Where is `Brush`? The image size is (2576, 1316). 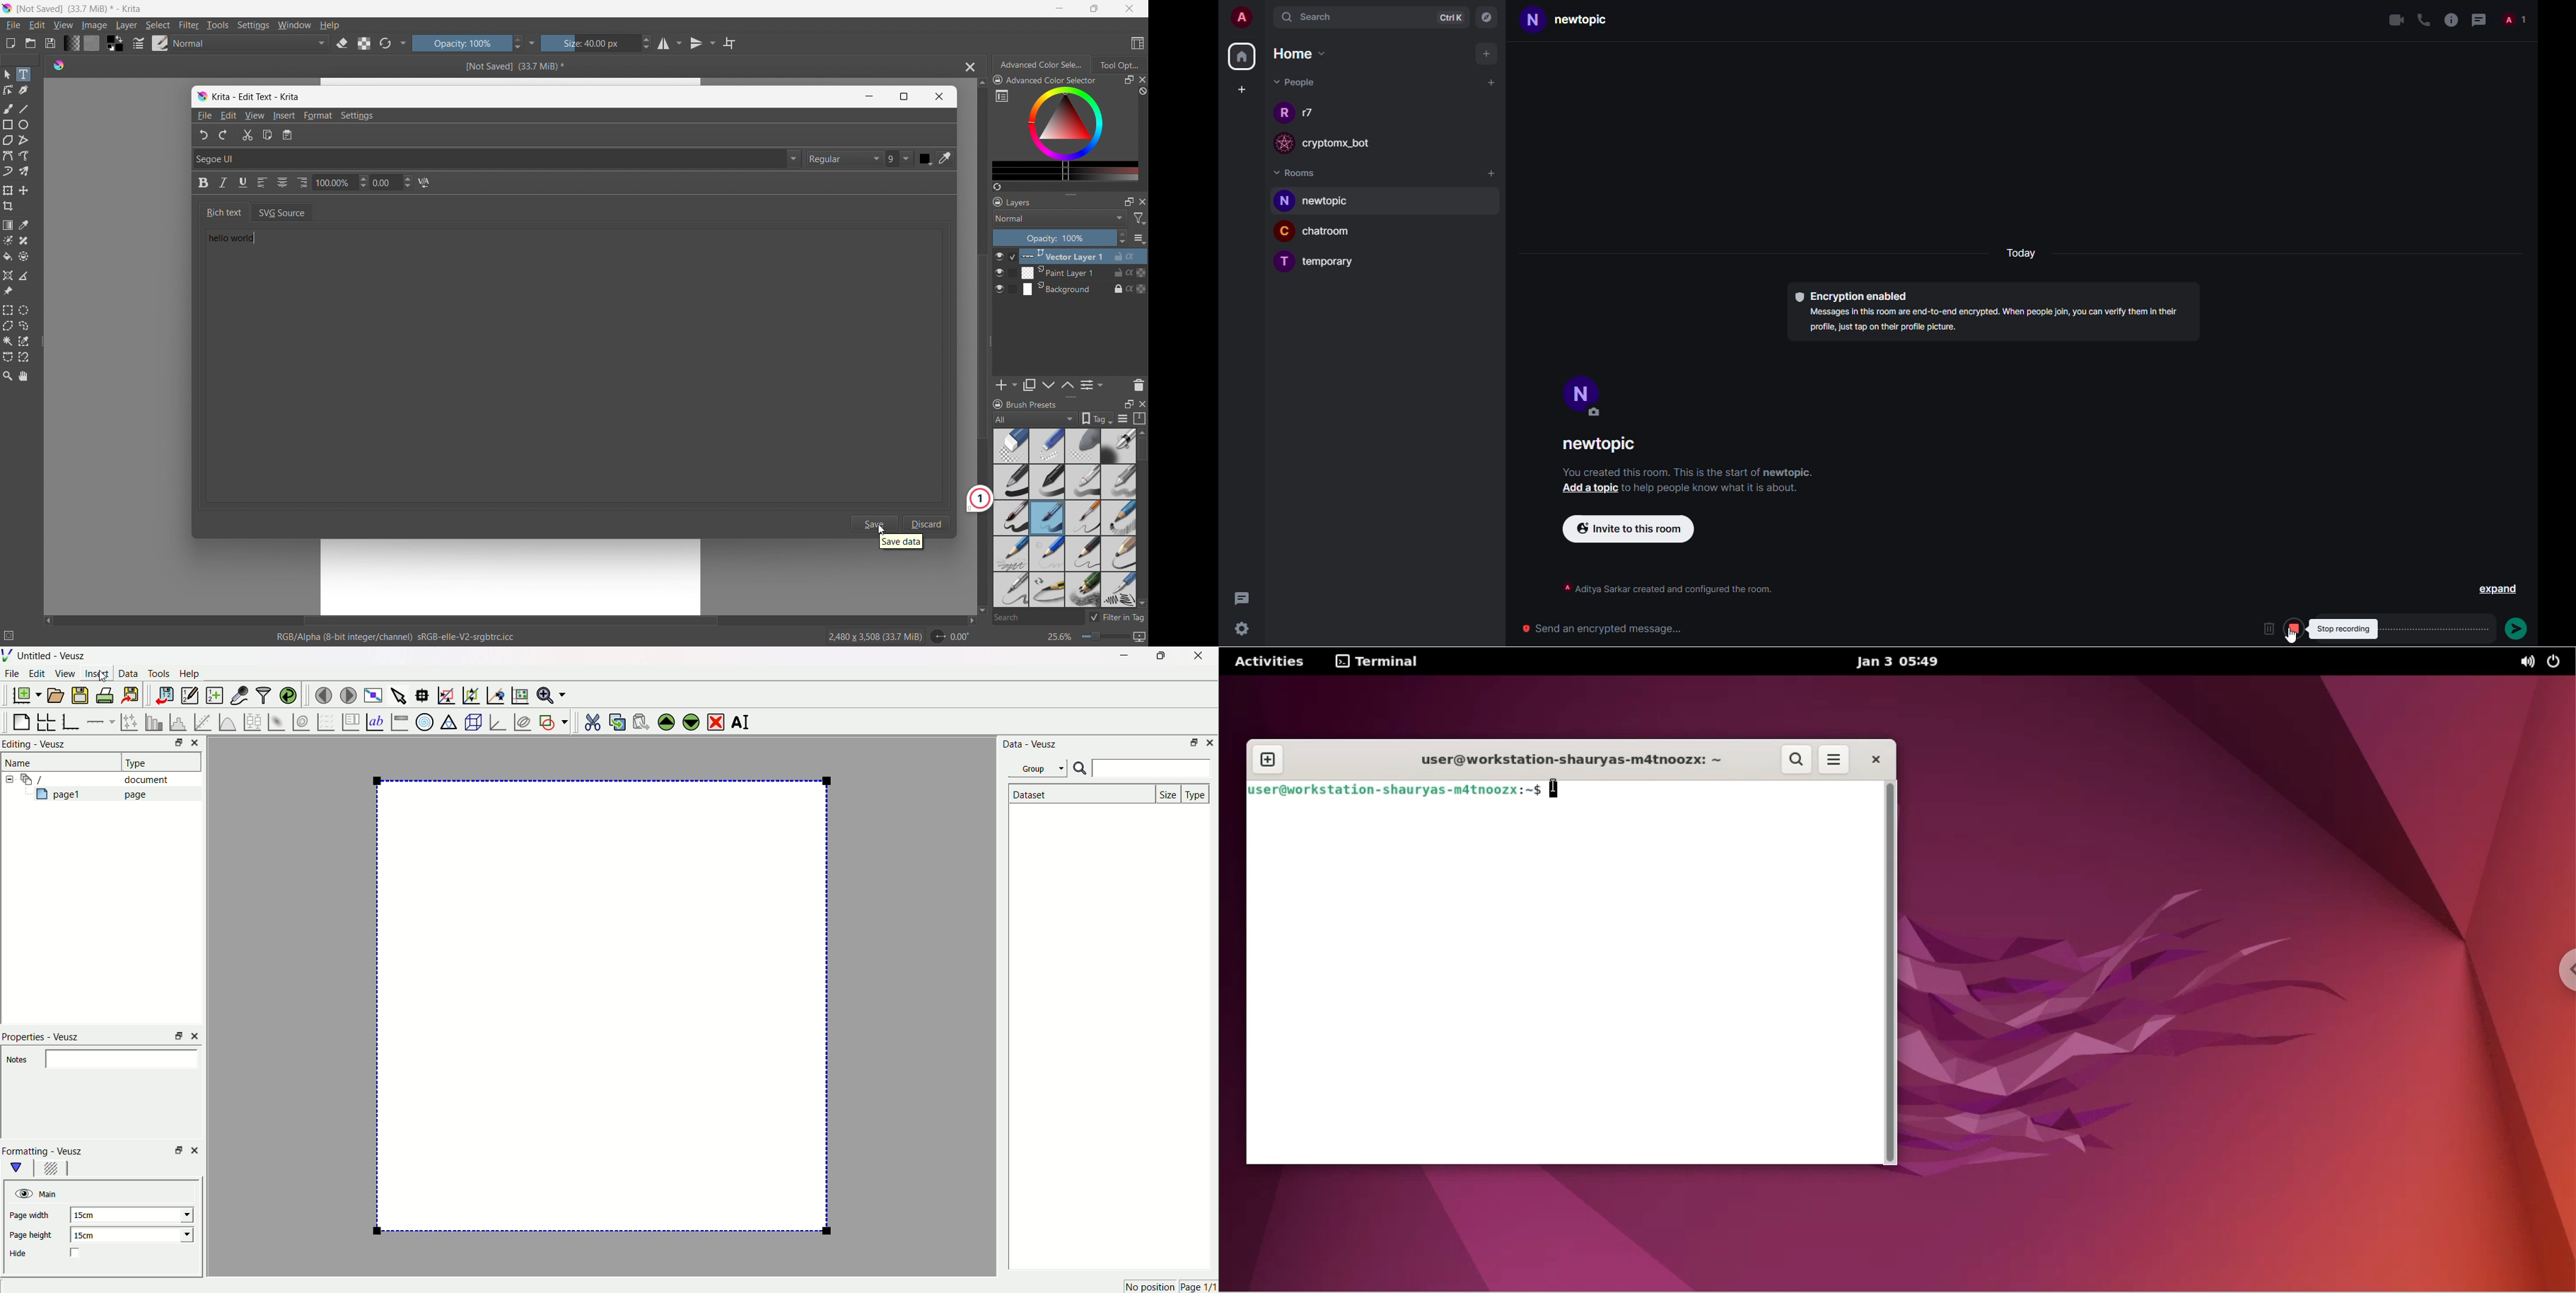
Brush is located at coordinates (1011, 517).